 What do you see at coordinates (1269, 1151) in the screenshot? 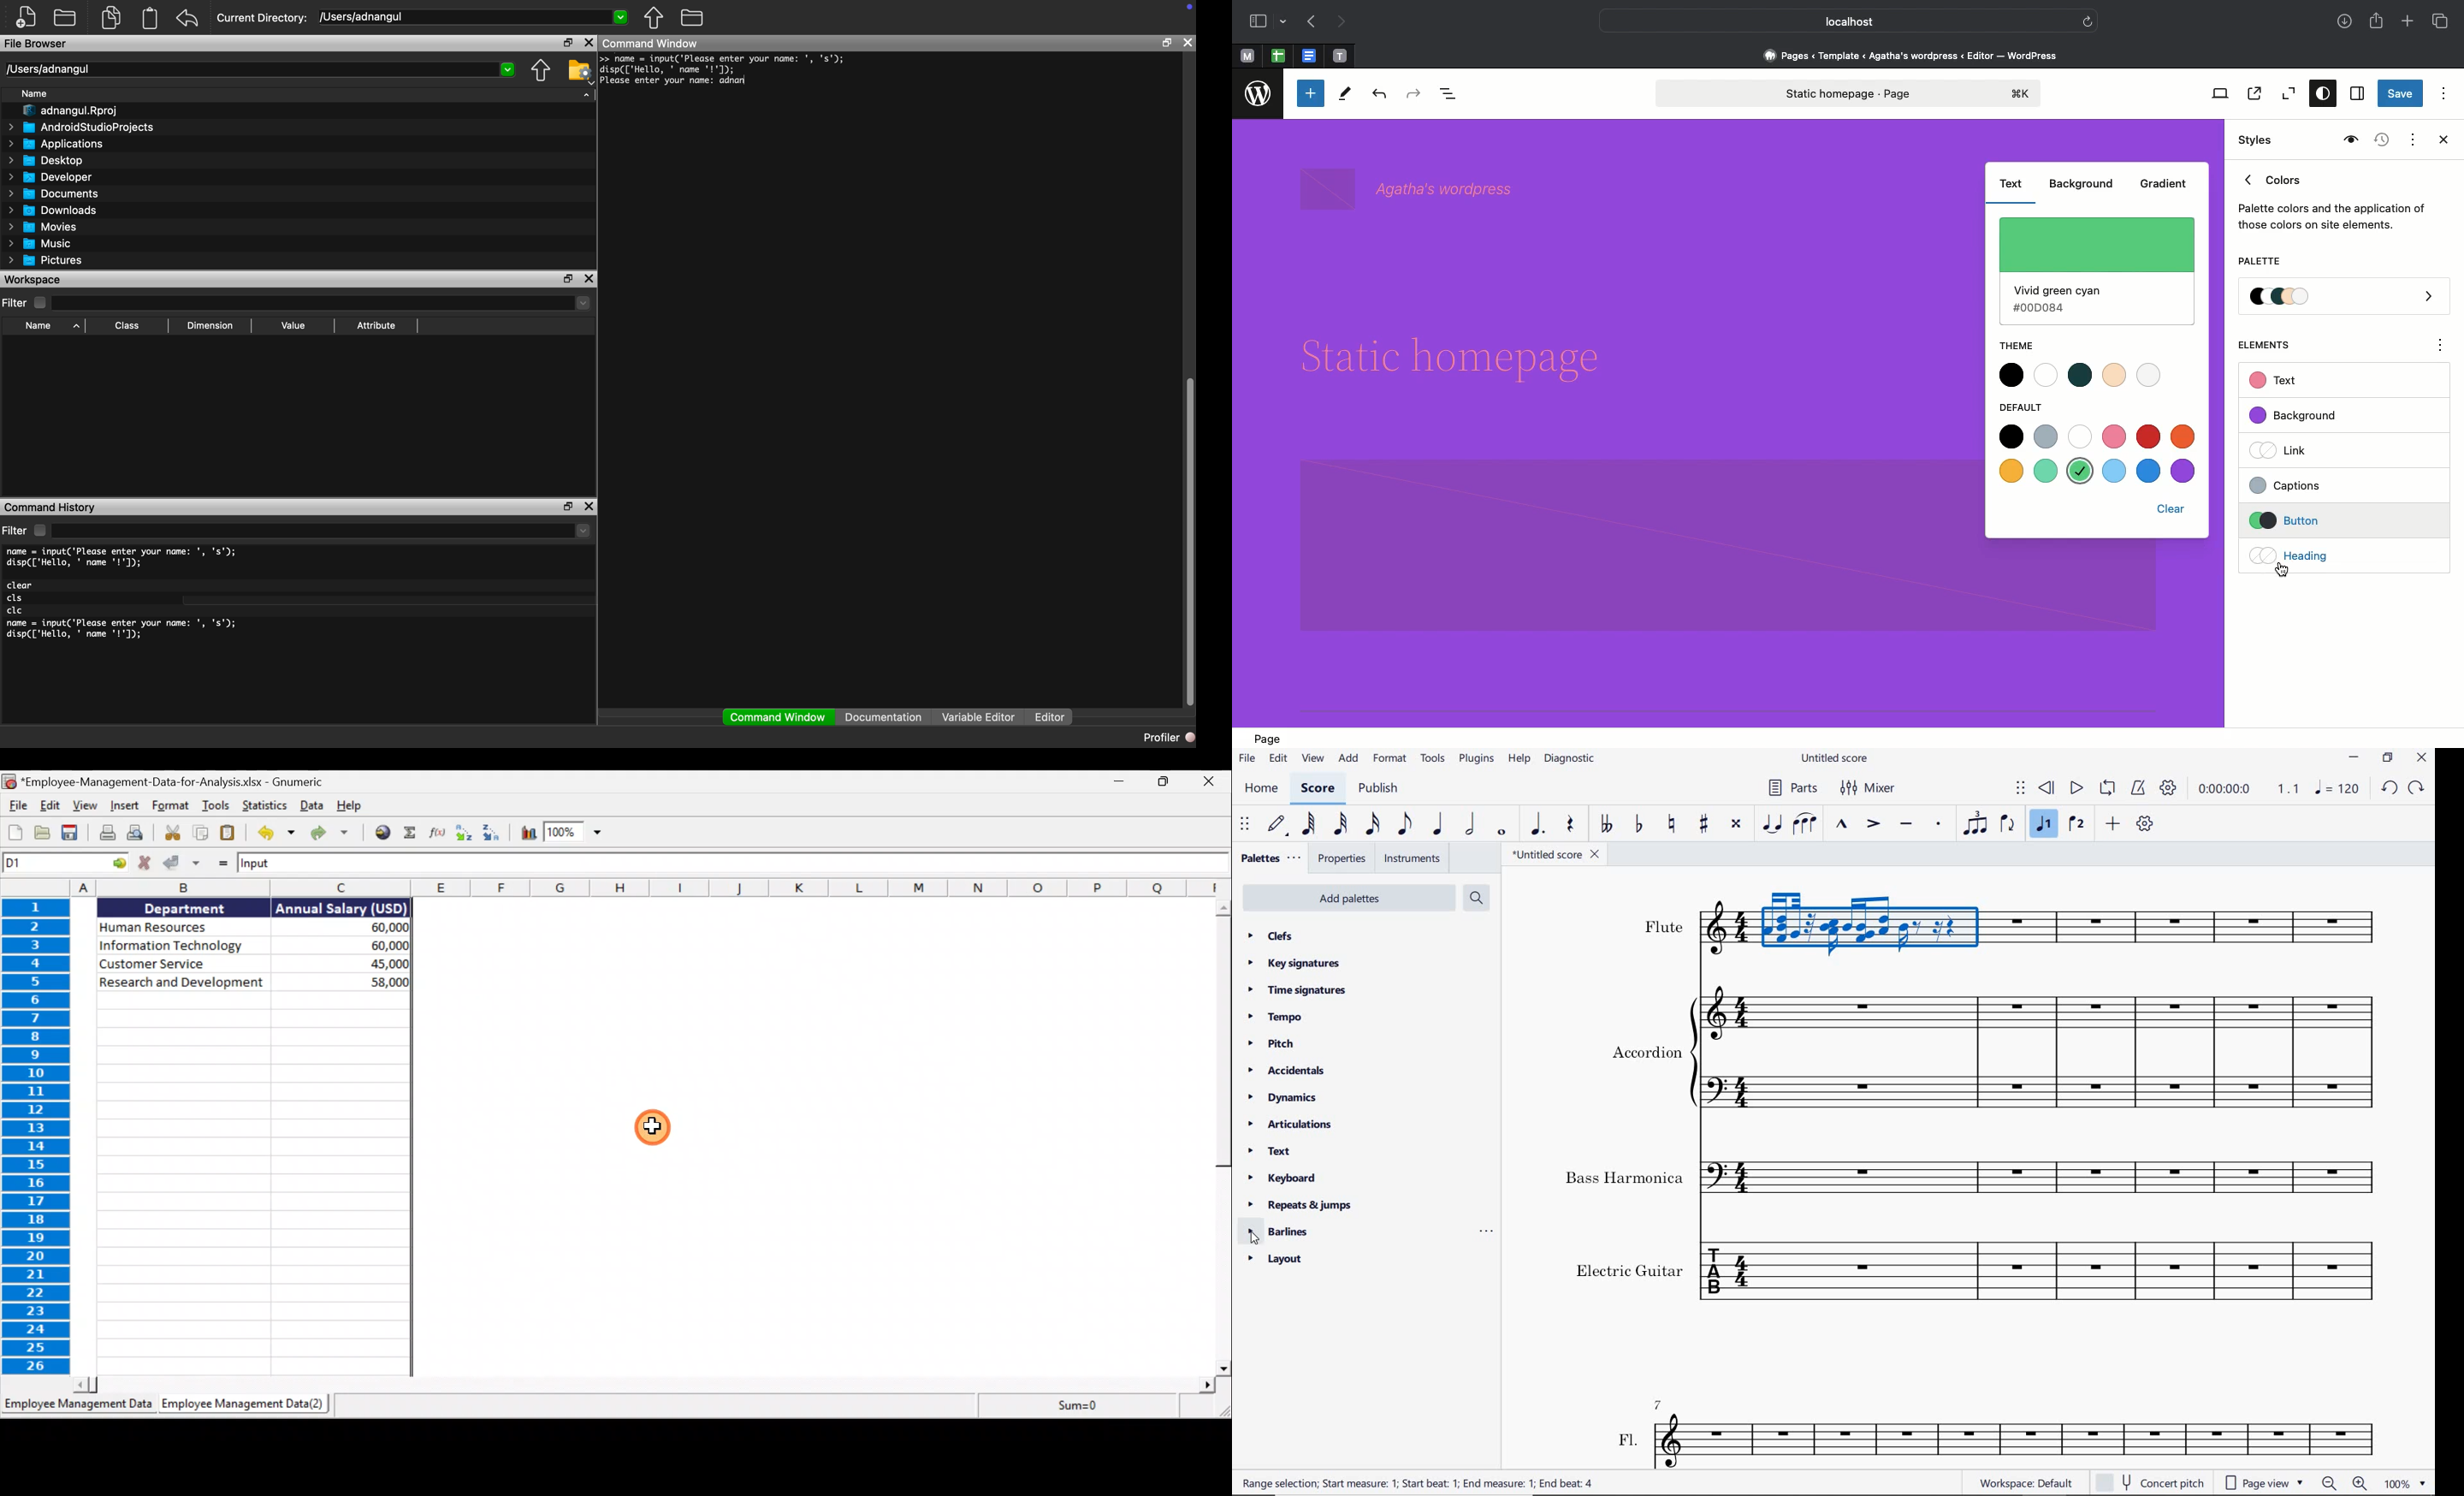
I see `text` at bounding box center [1269, 1151].